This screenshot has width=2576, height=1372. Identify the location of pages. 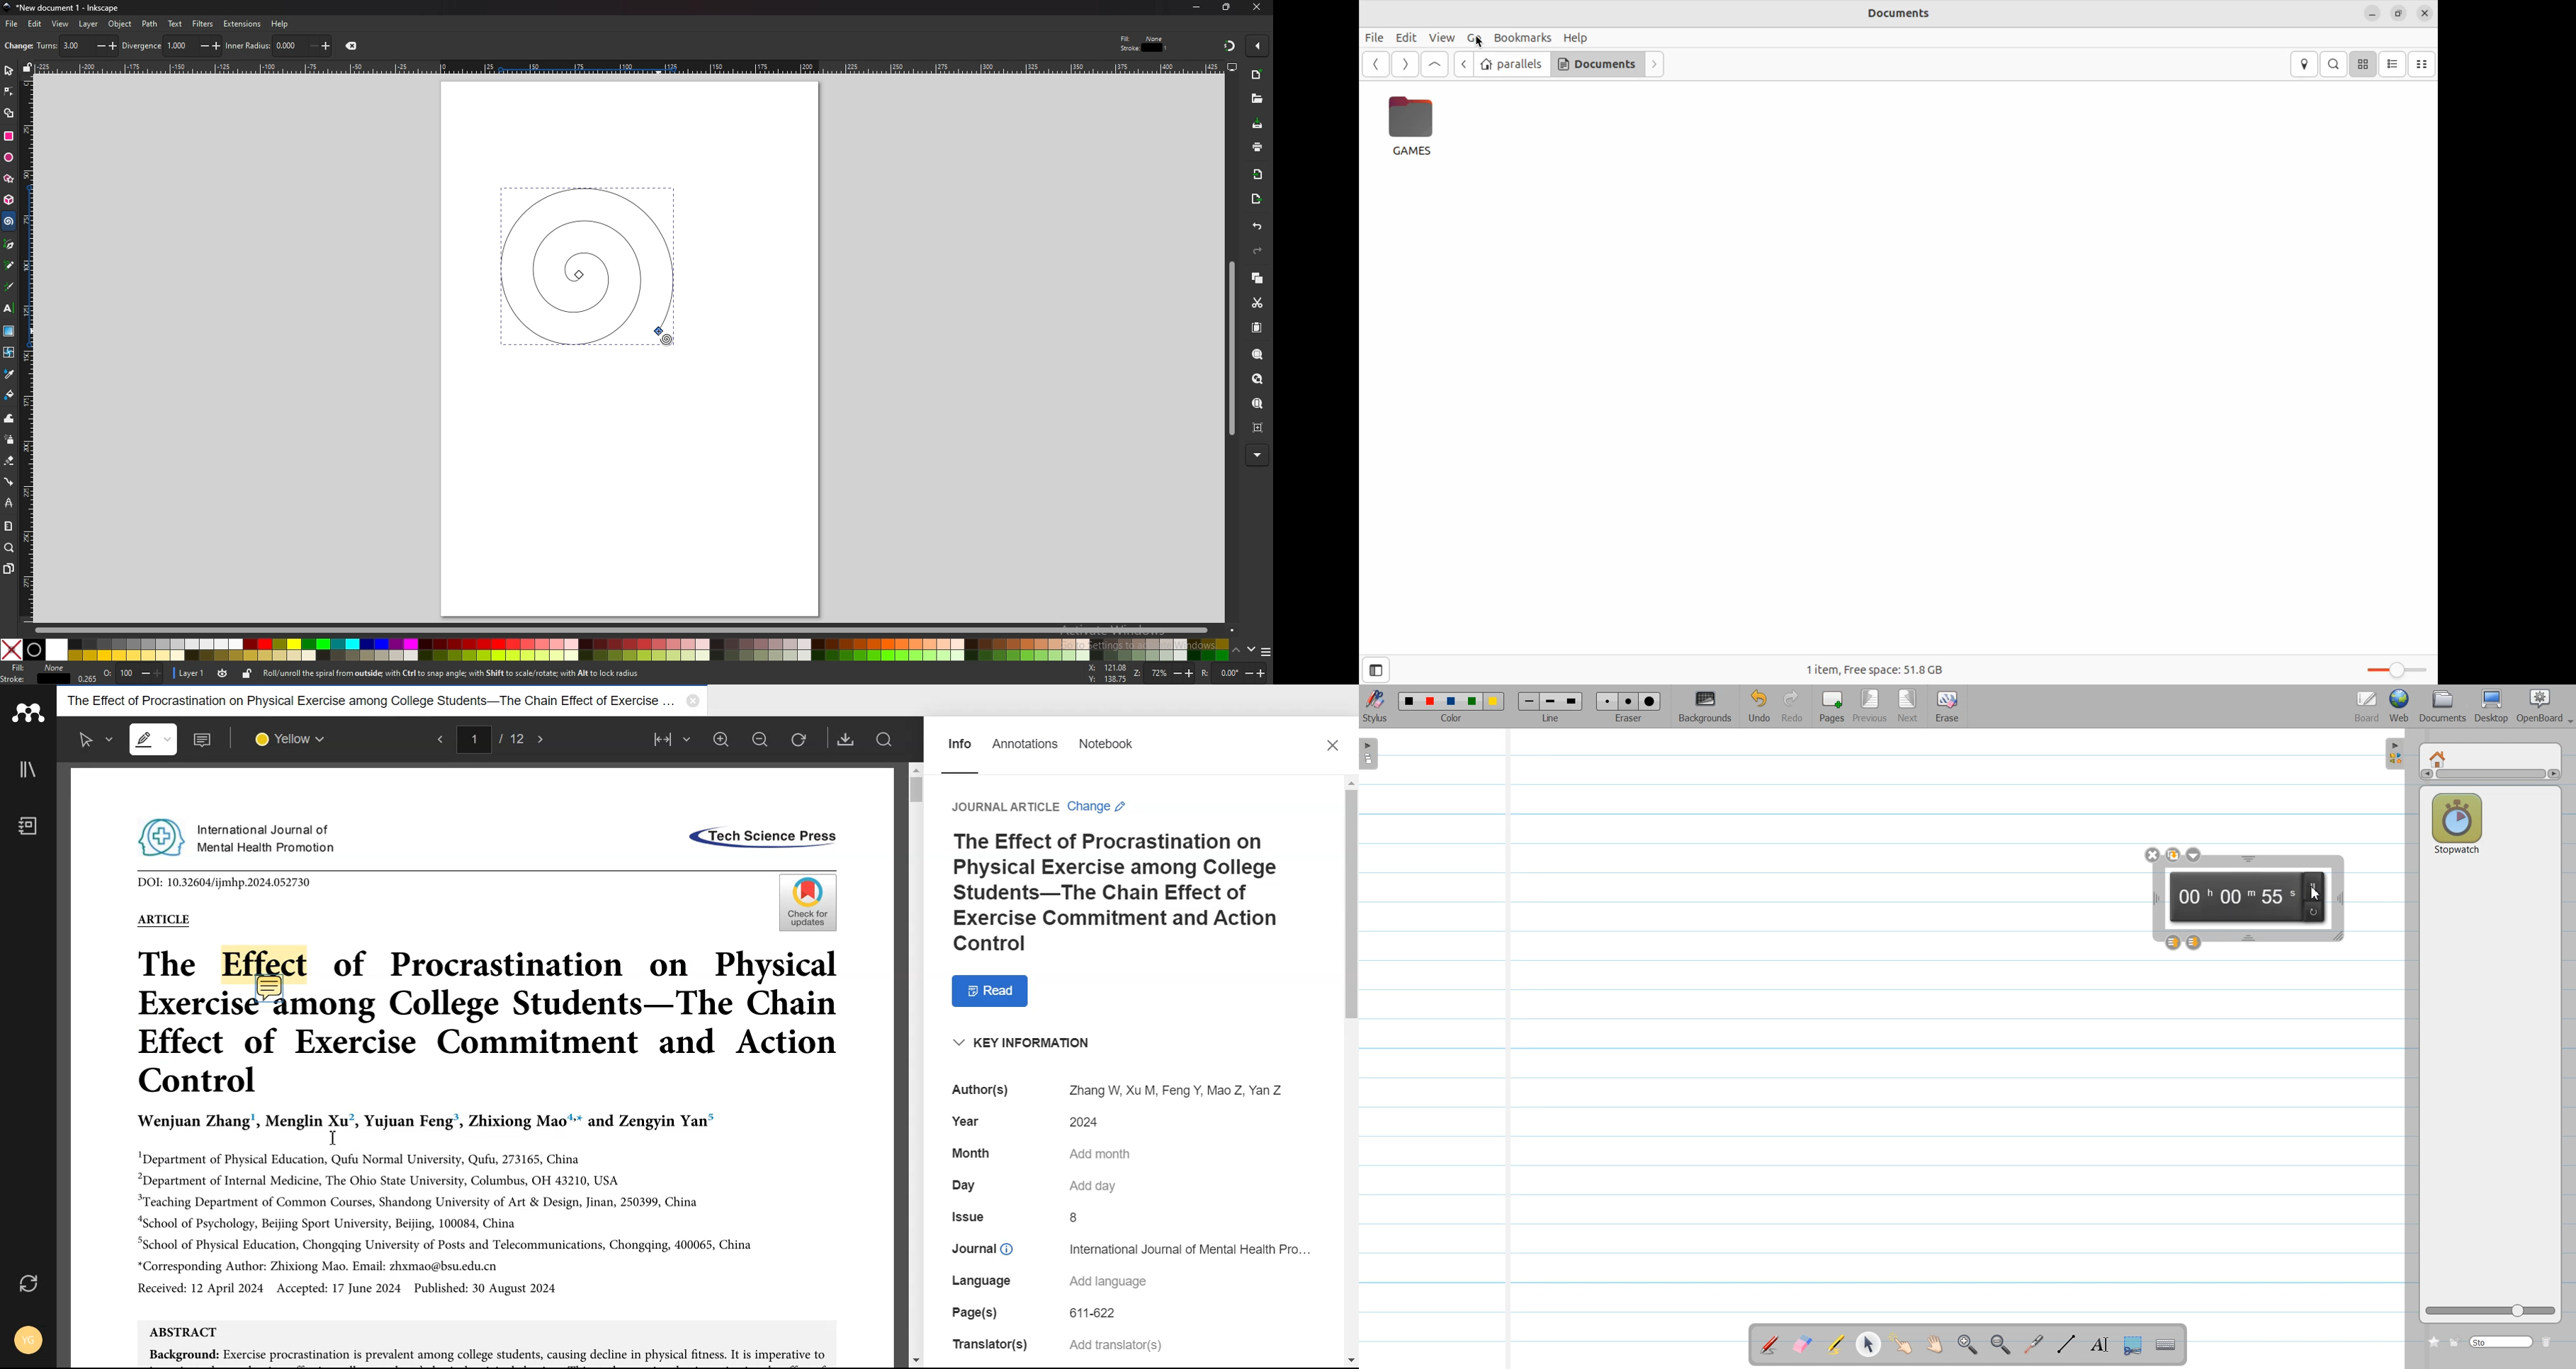
(9, 568).